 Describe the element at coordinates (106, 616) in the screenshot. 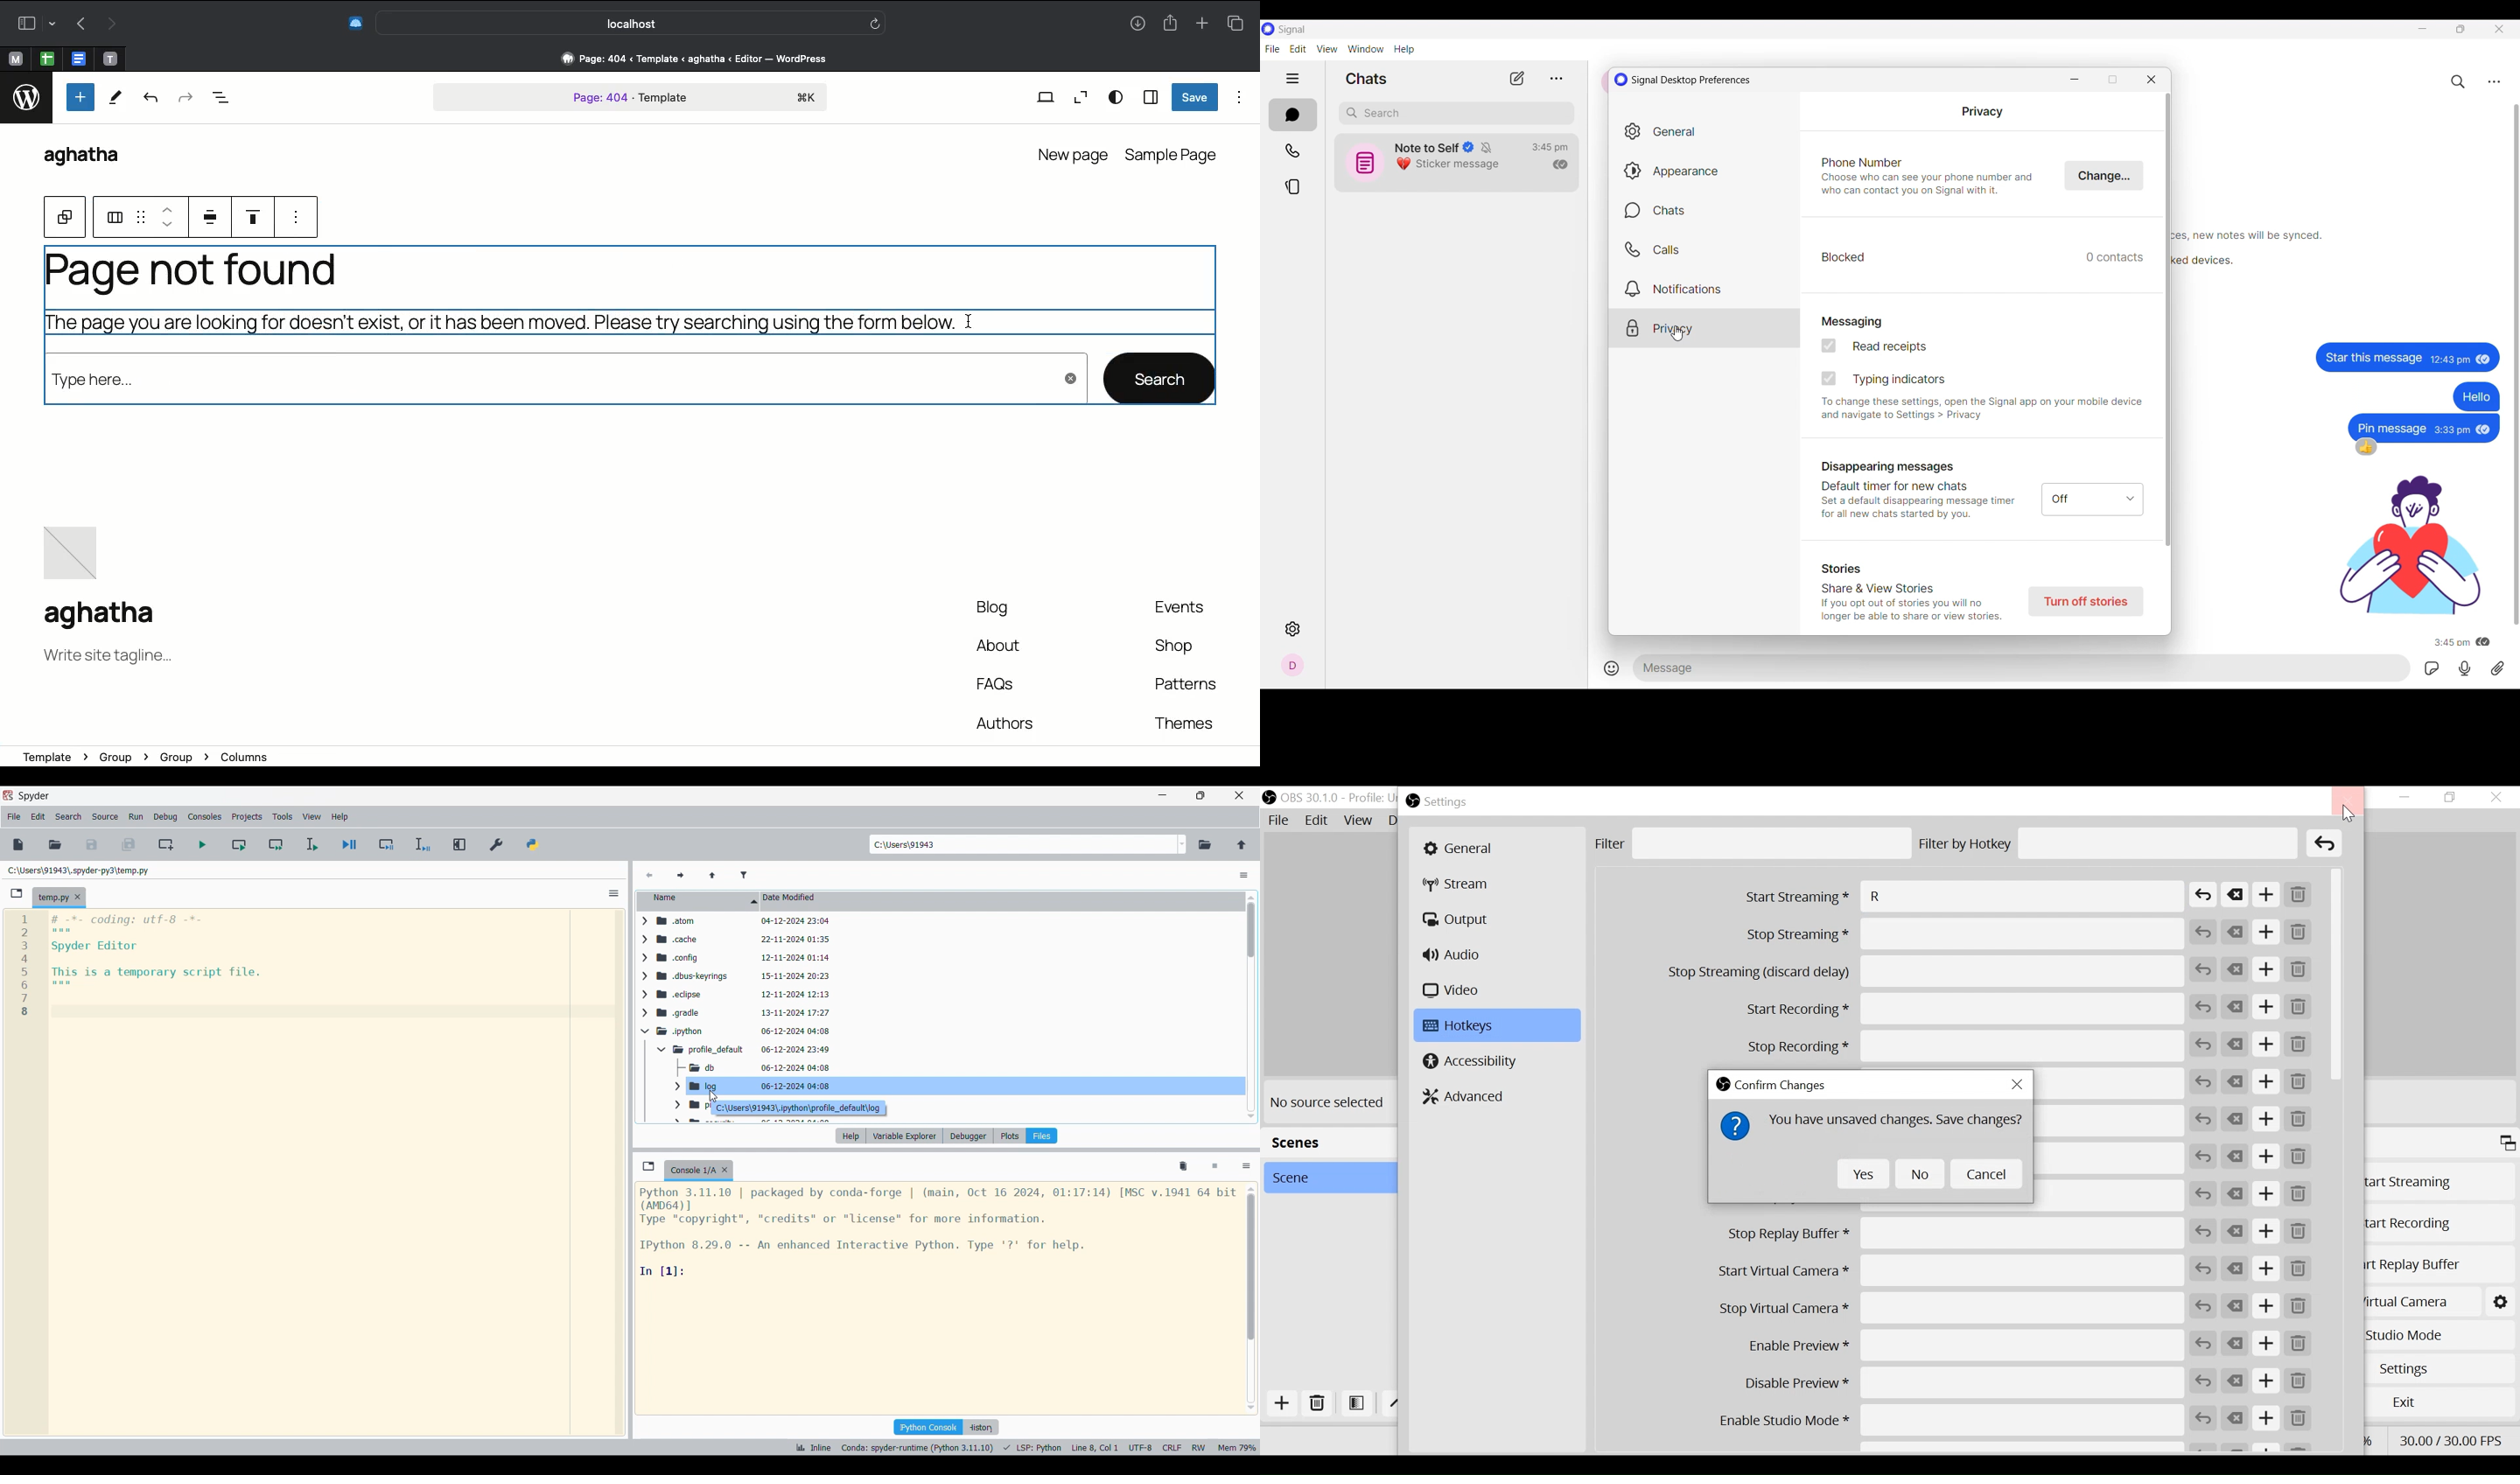

I see `Name` at that location.